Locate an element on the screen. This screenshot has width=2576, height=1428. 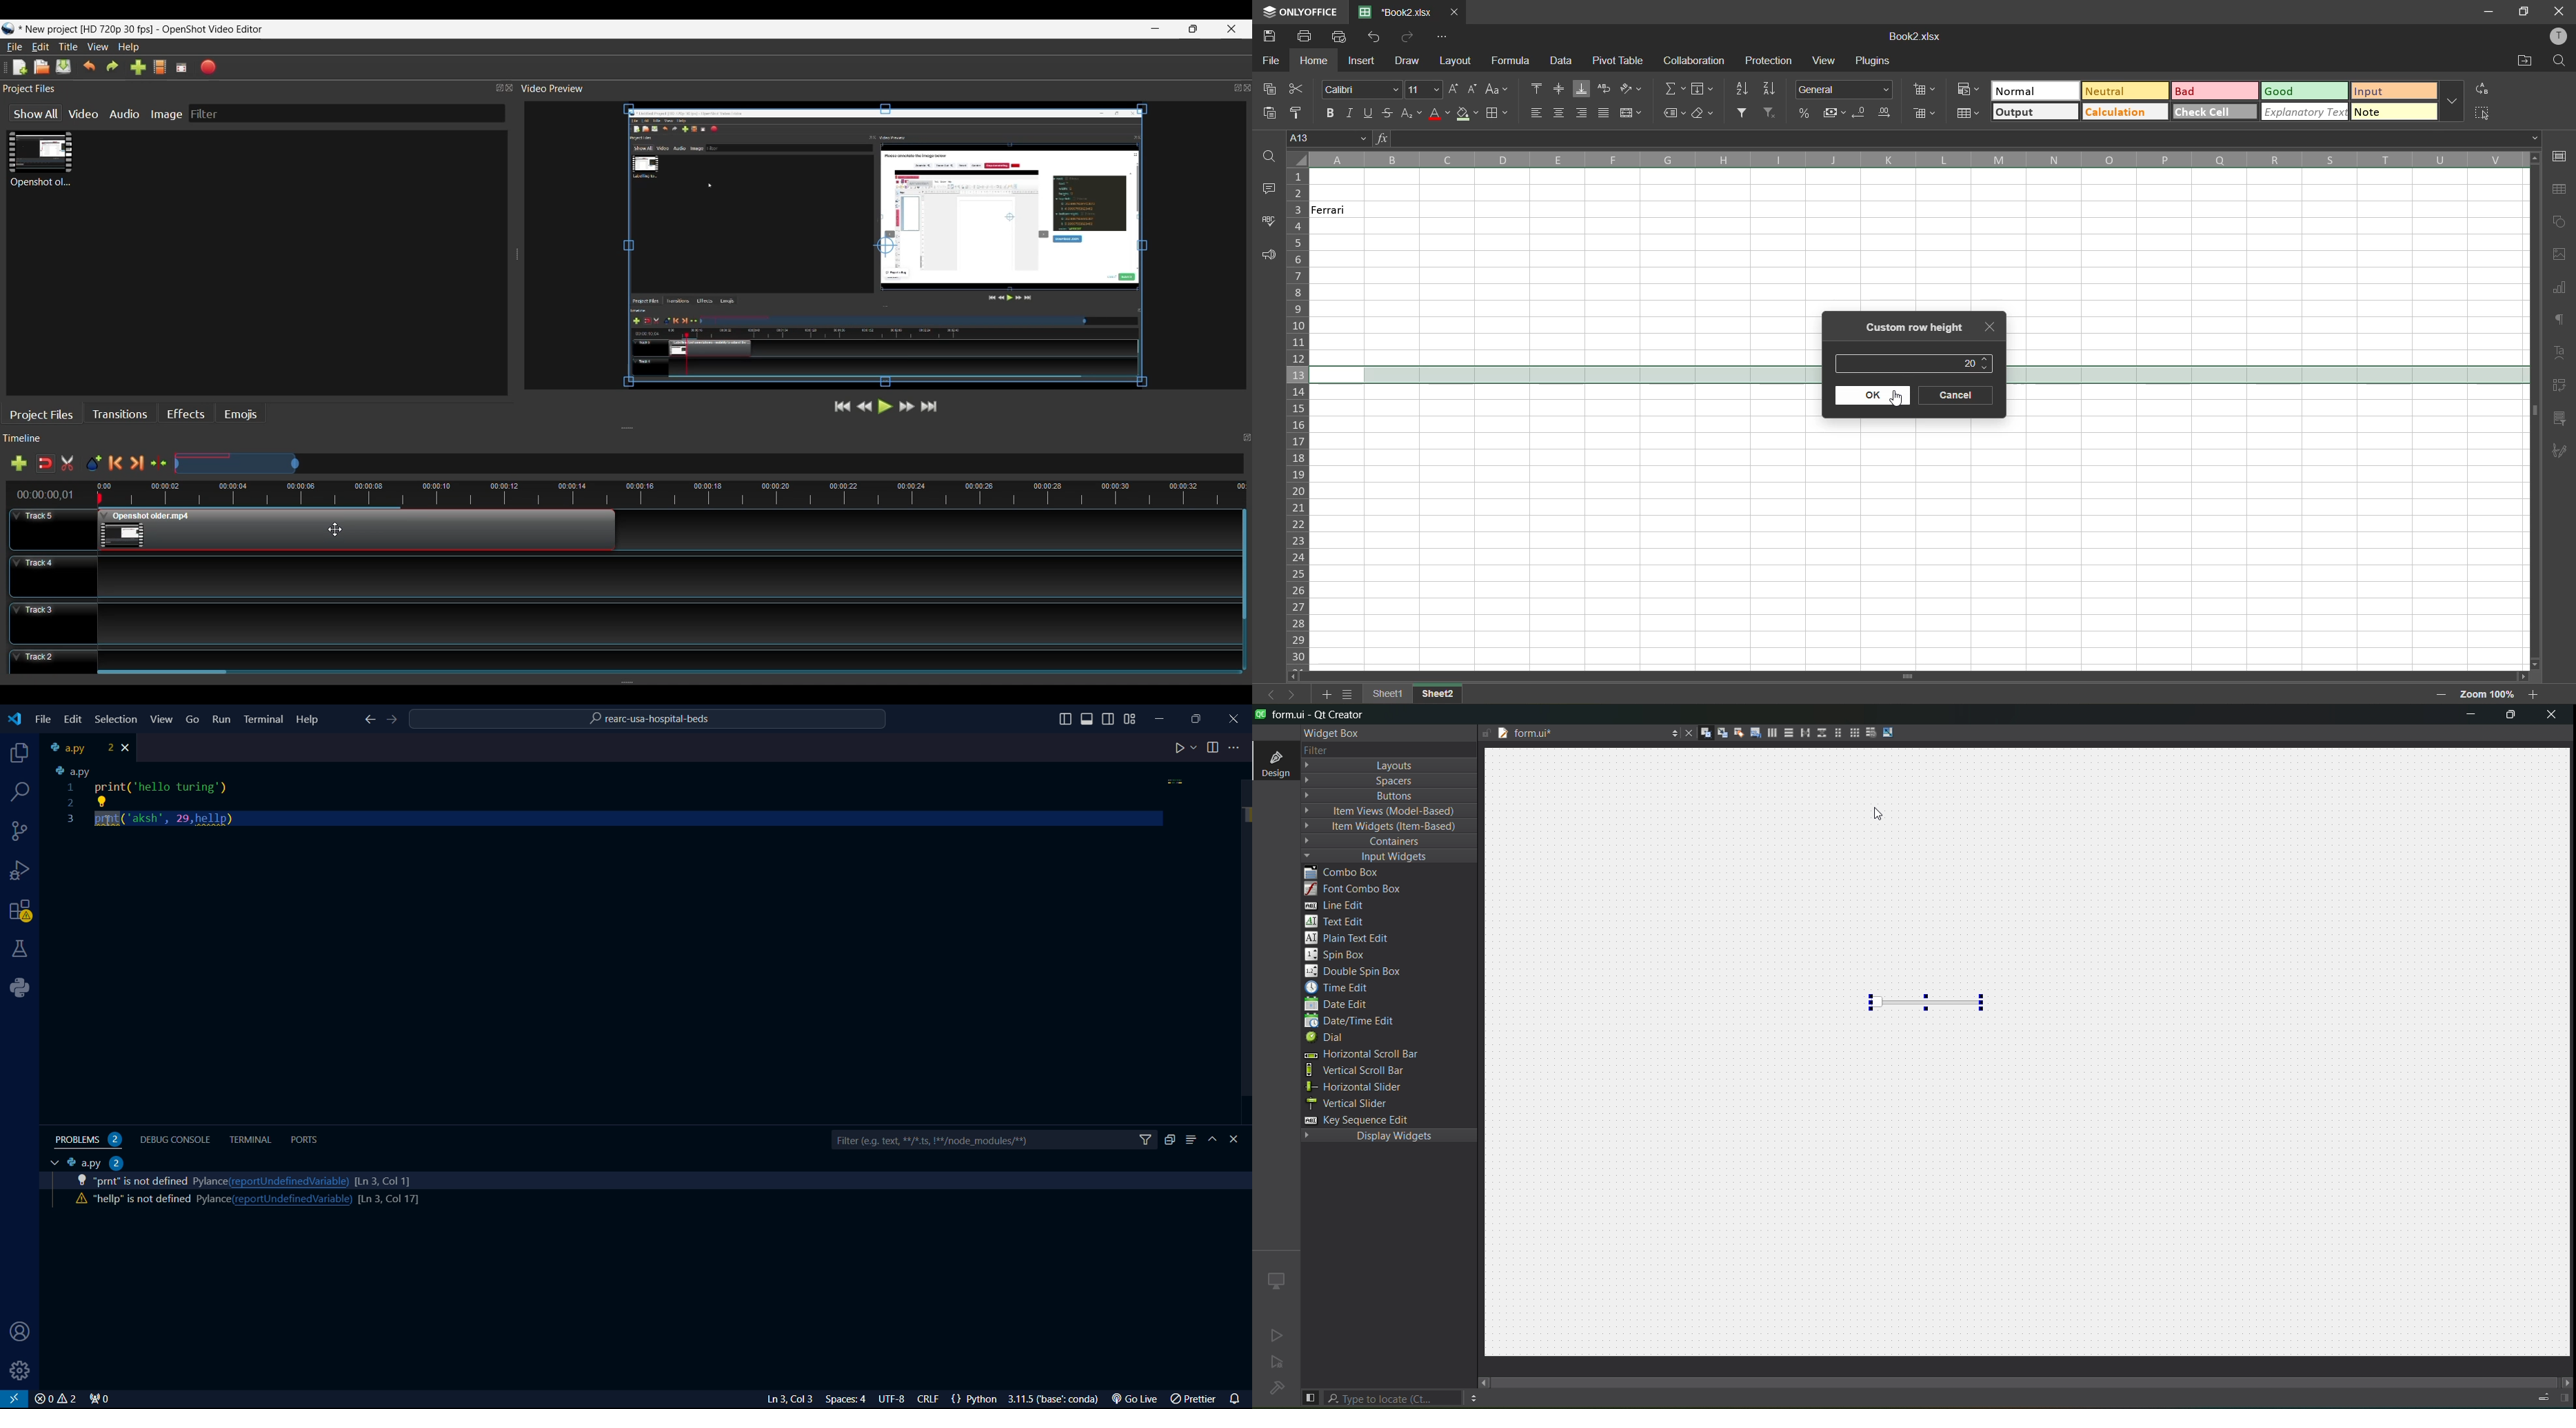
filename is located at coordinates (1401, 12).